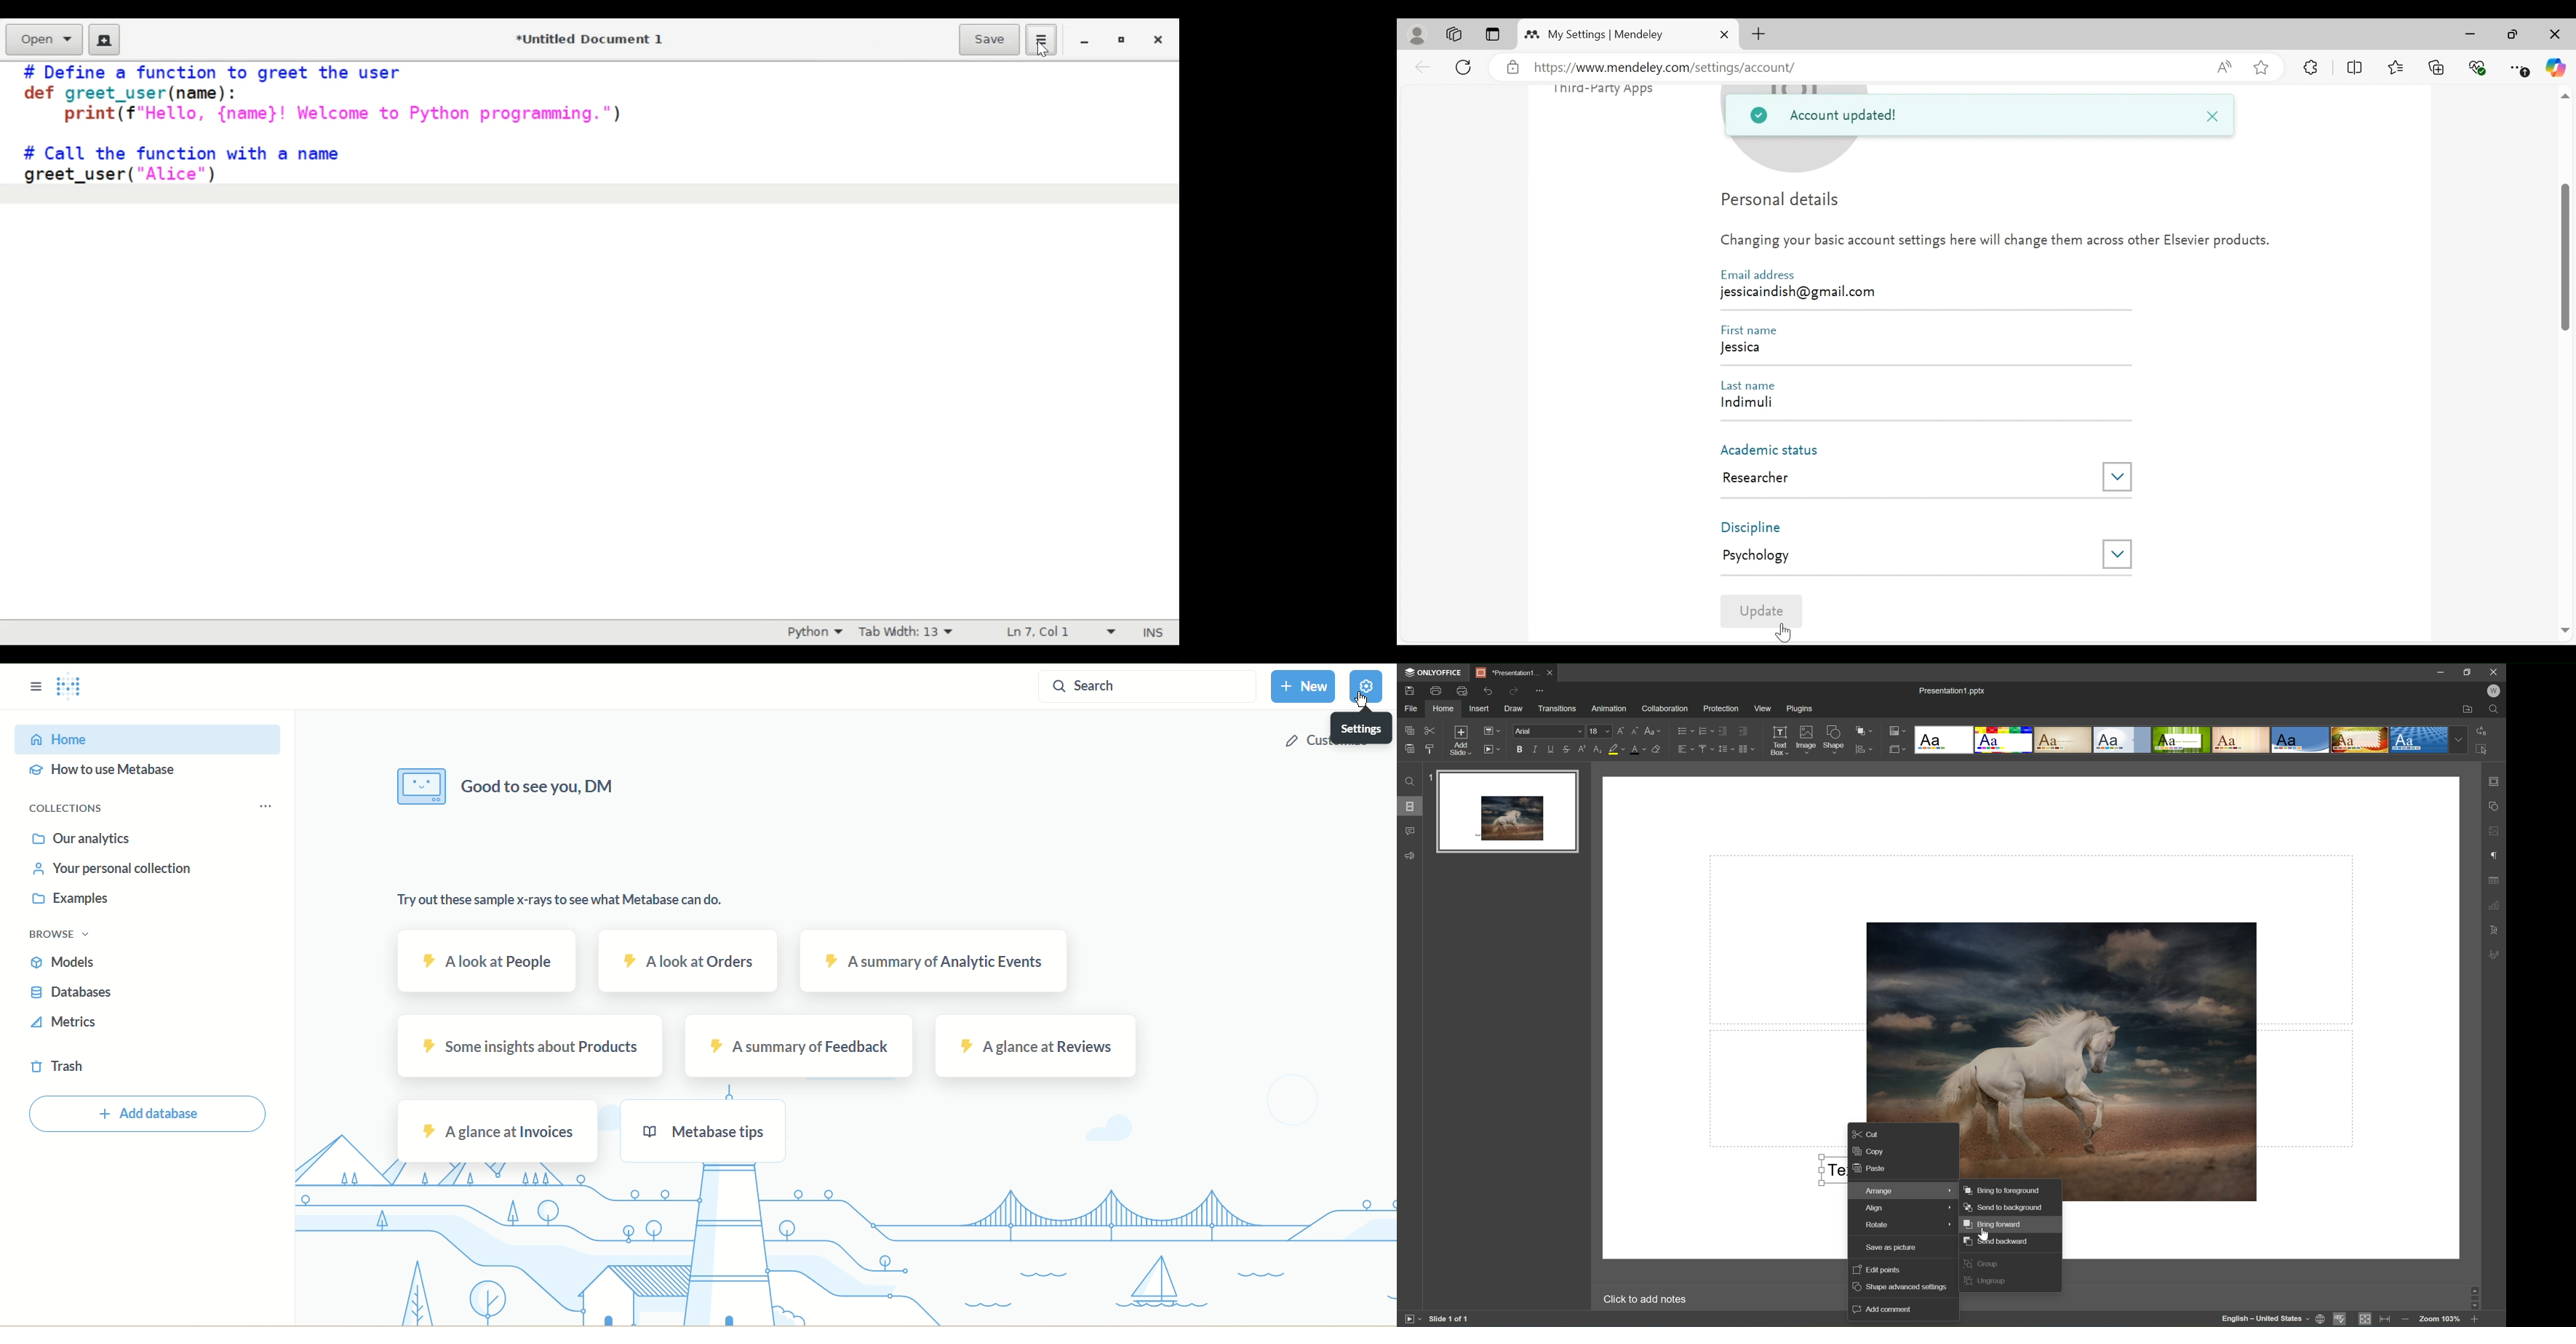 This screenshot has width=2576, height=1344. What do you see at coordinates (2435, 672) in the screenshot?
I see `Minimize` at bounding box center [2435, 672].